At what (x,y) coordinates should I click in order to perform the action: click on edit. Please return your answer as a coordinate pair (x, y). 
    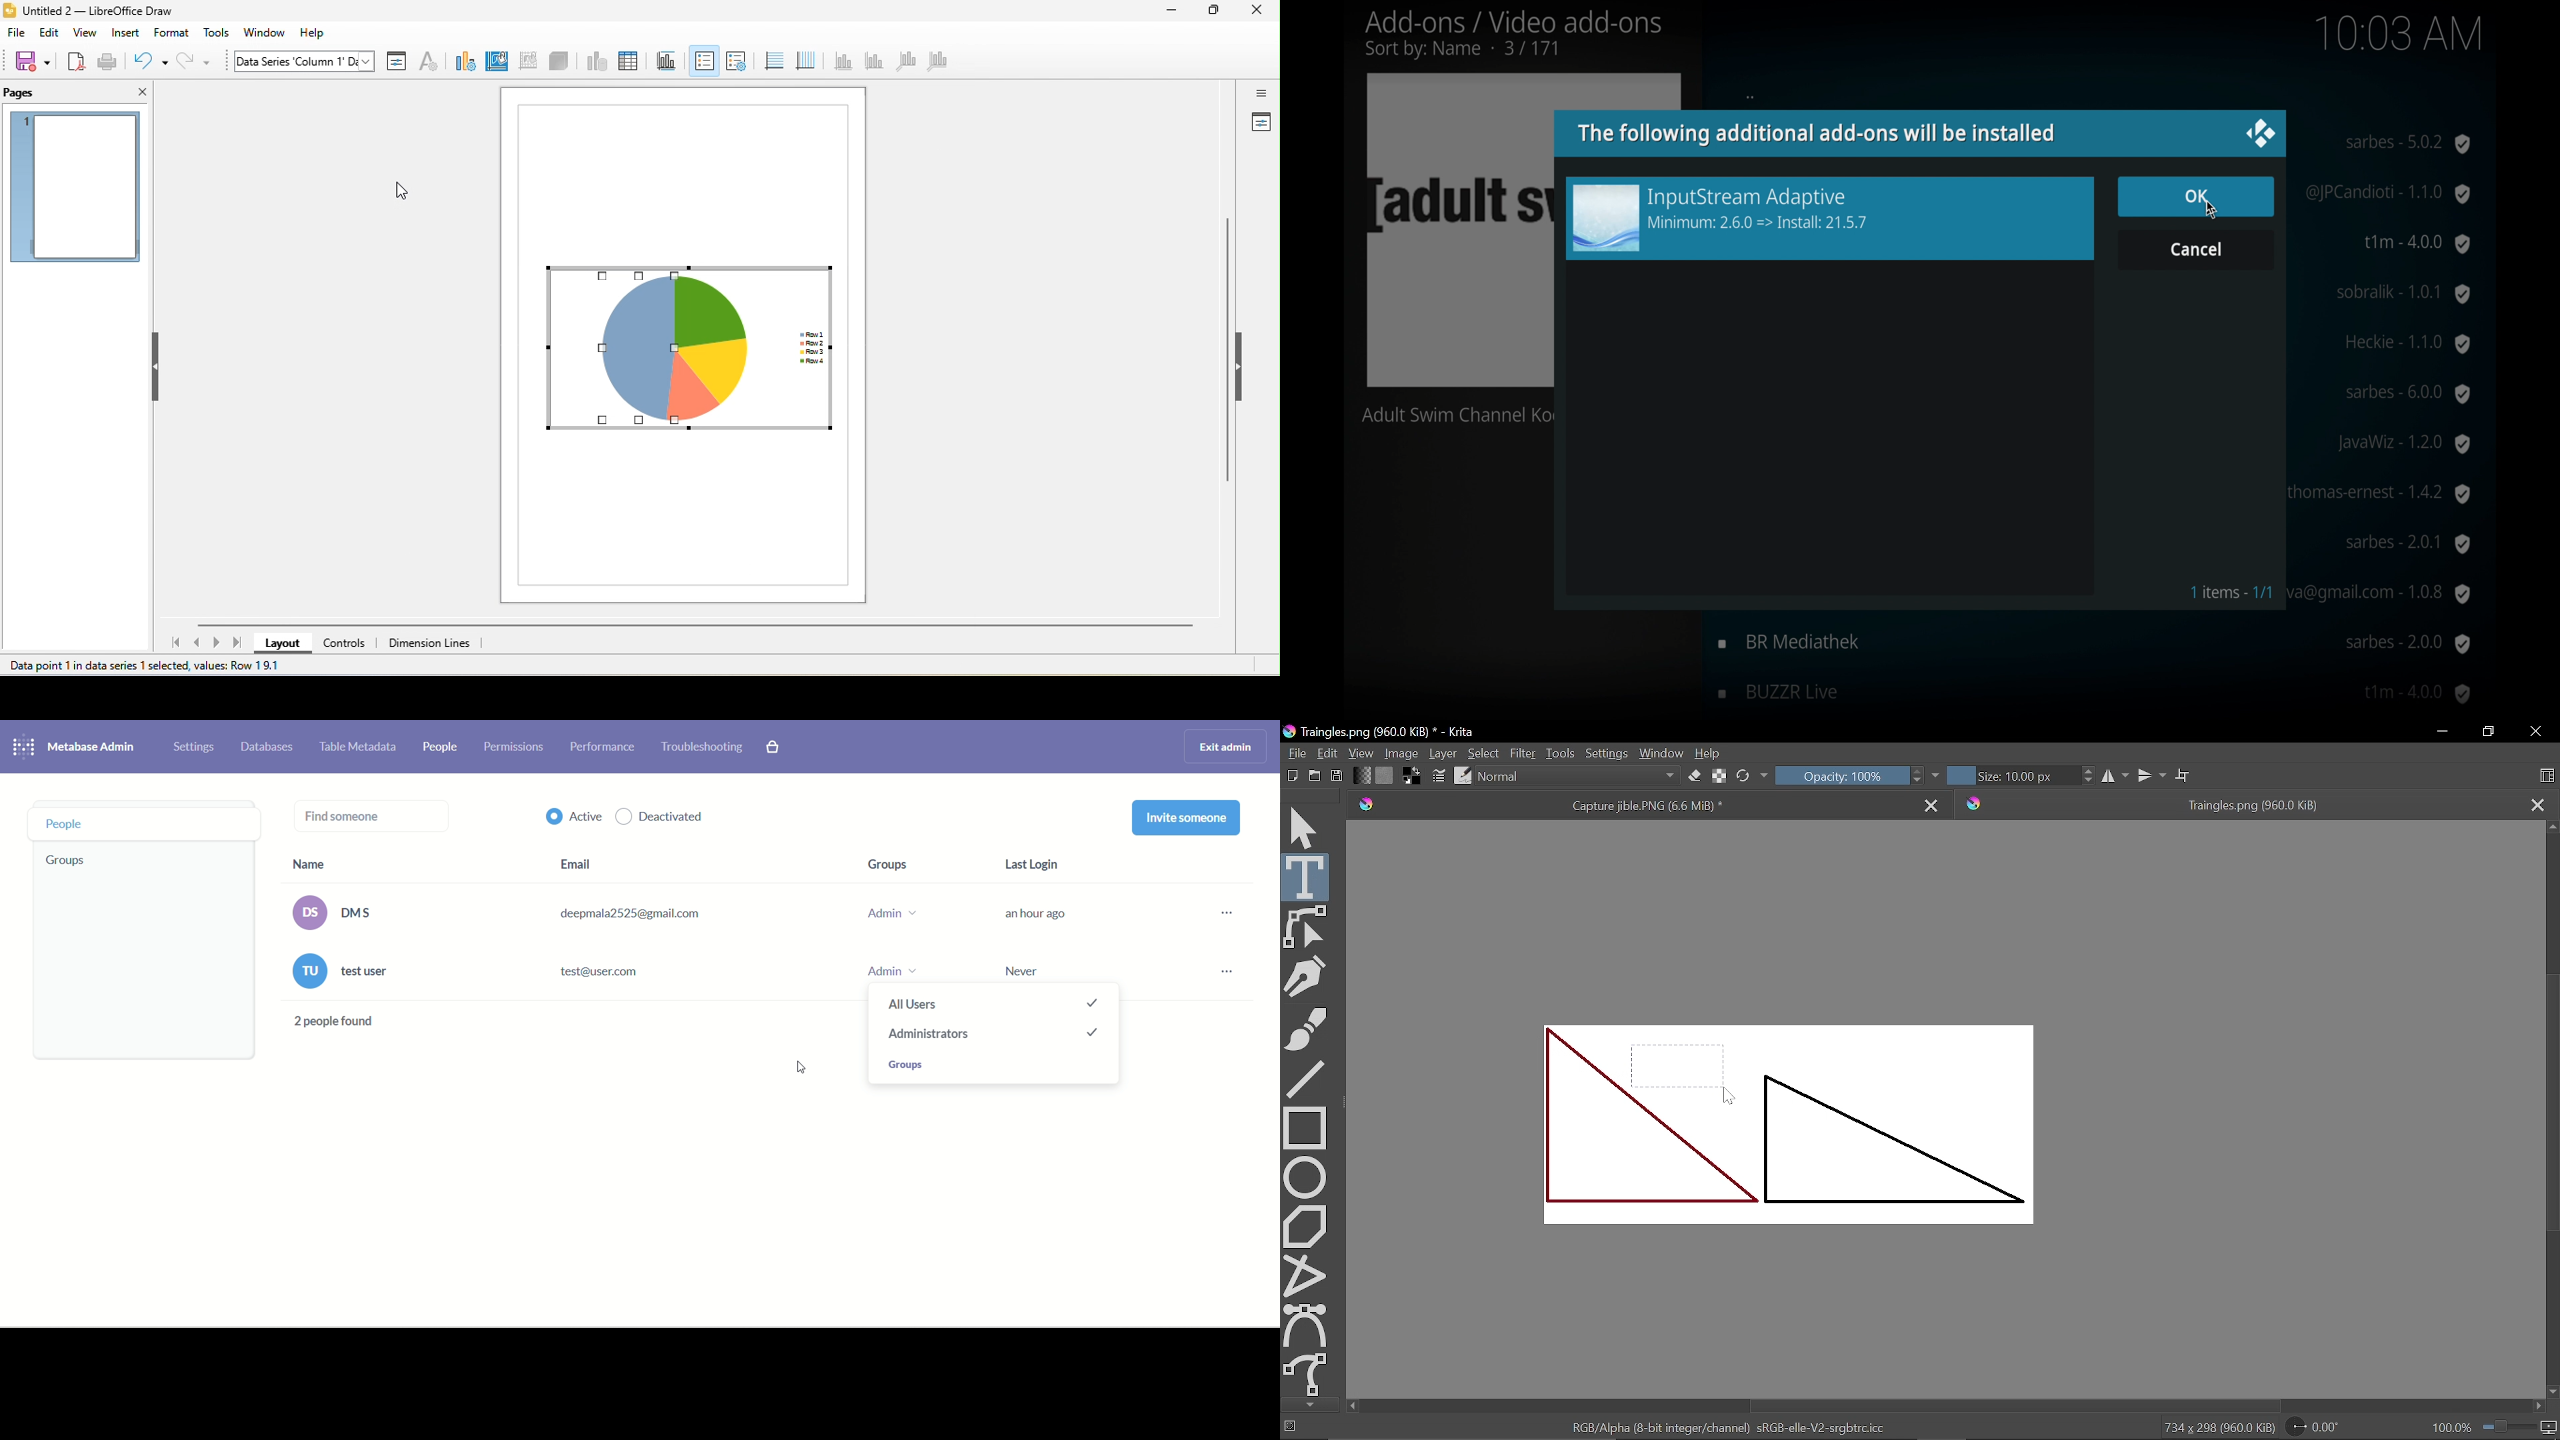
    Looking at the image, I should click on (49, 34).